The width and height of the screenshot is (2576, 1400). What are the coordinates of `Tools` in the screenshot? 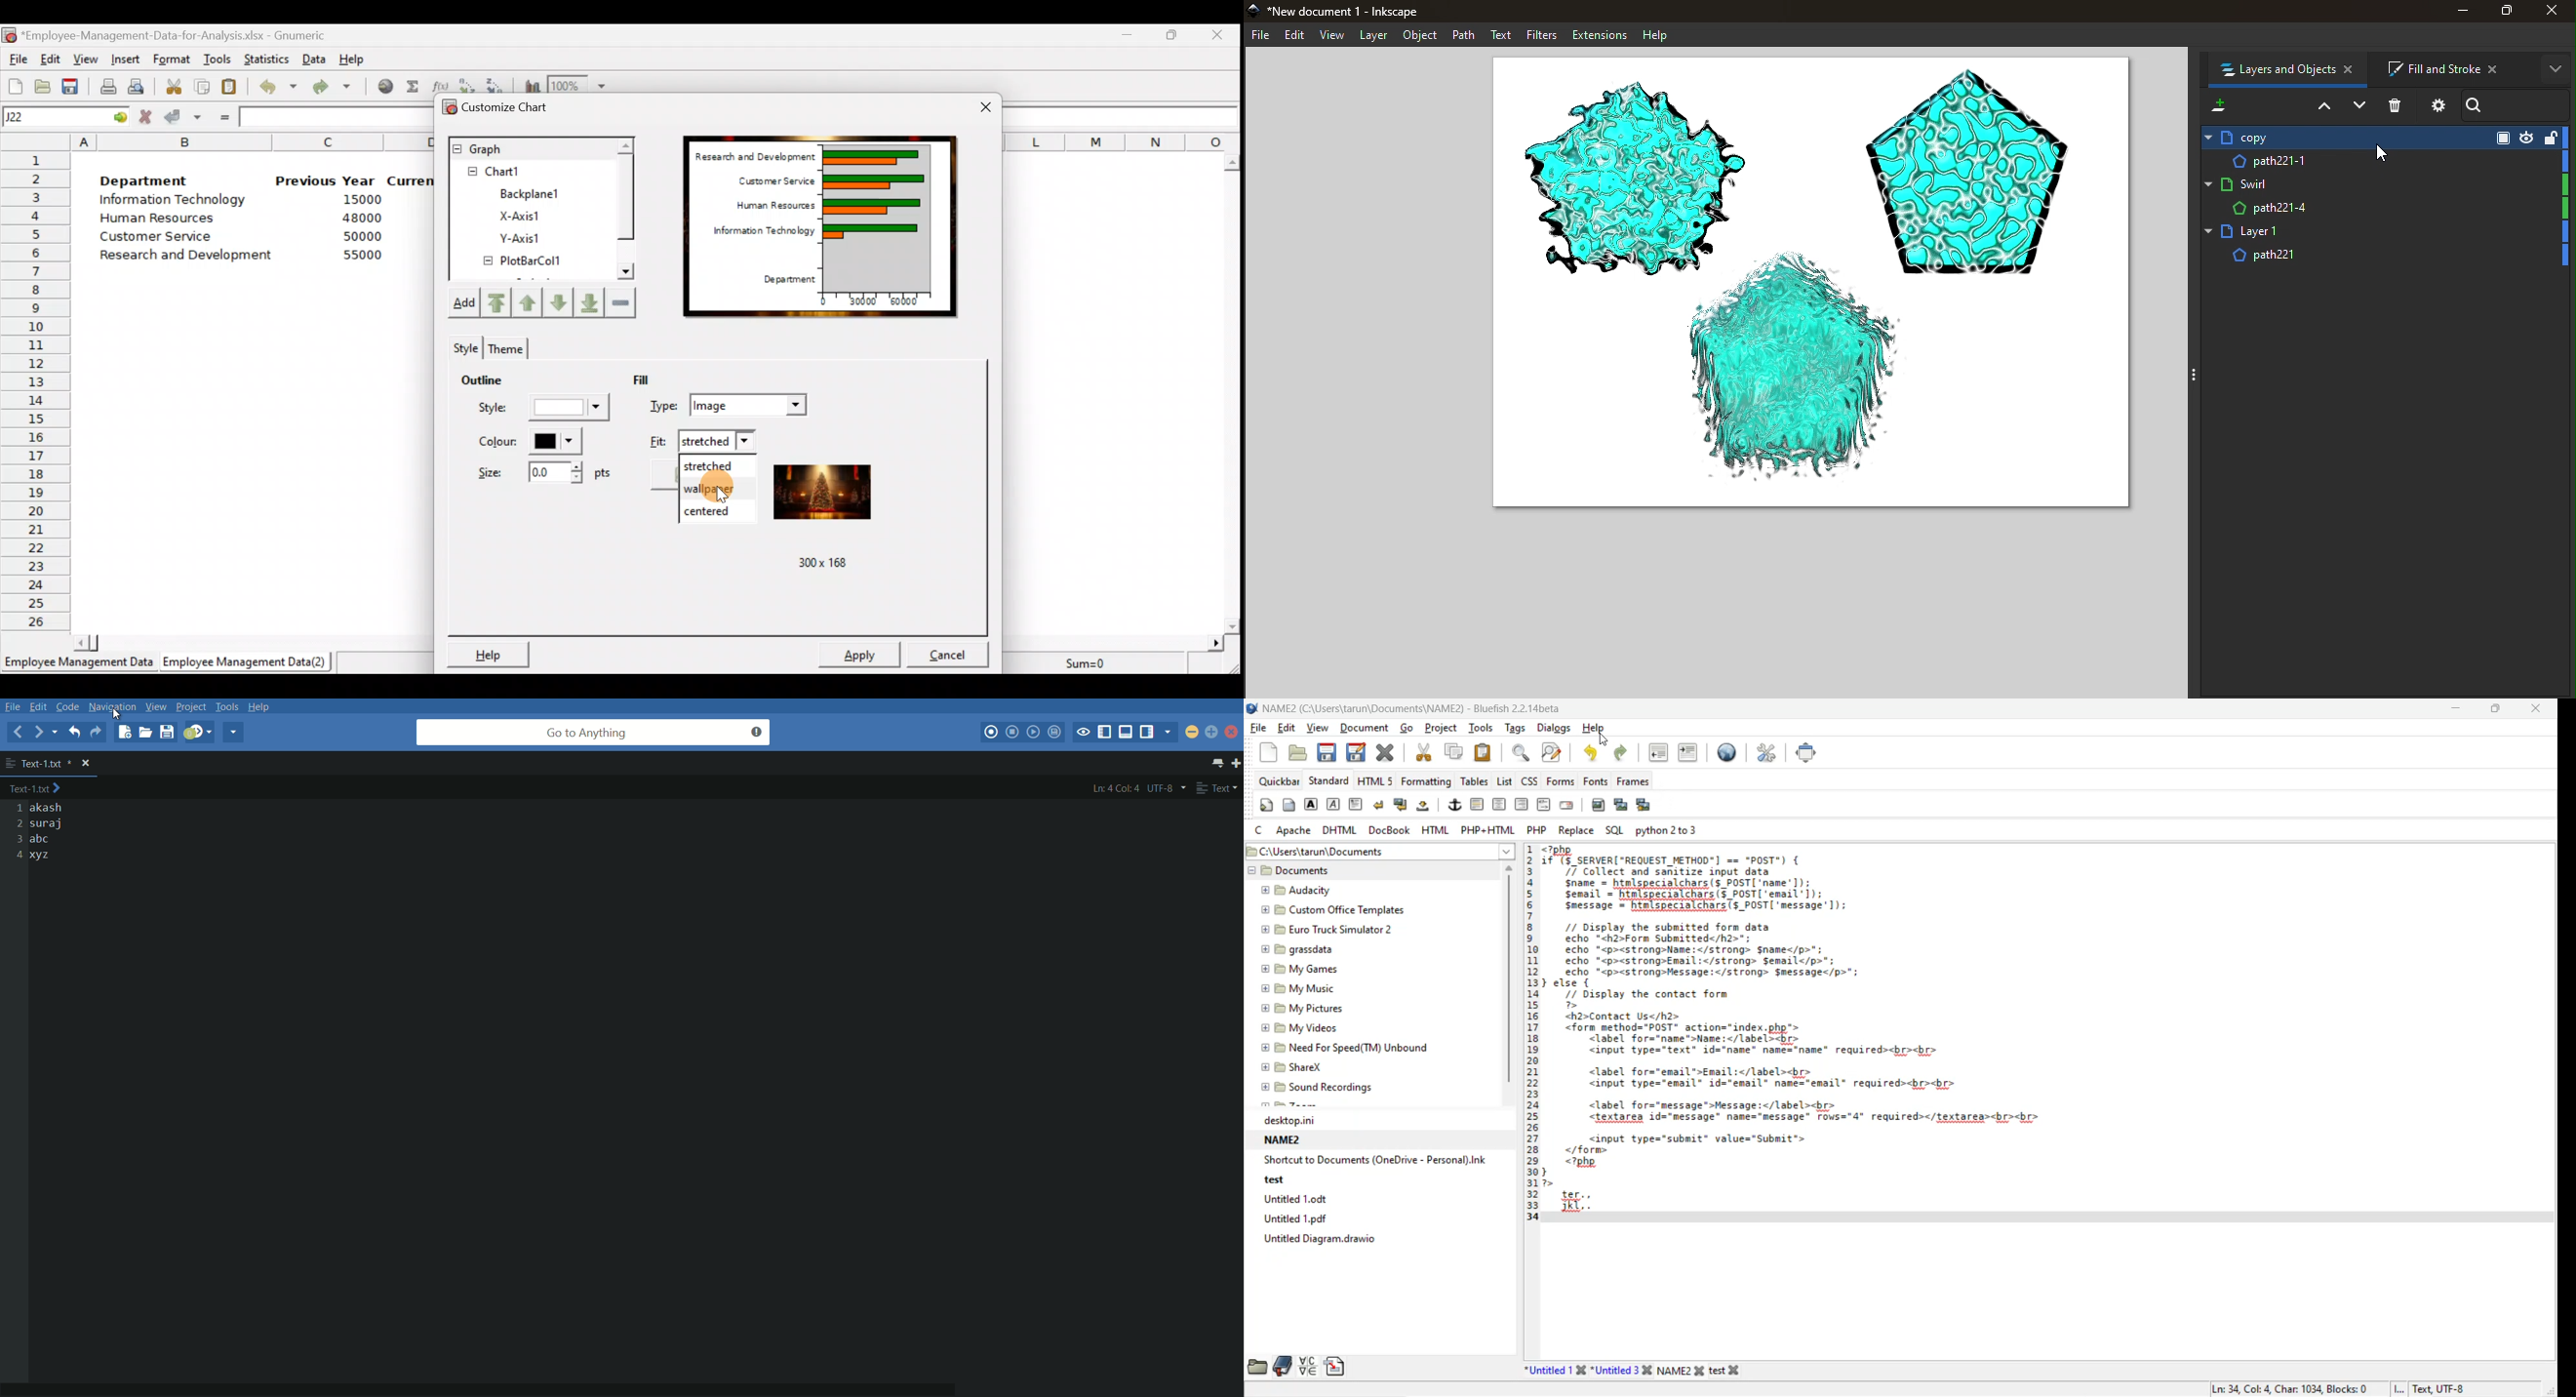 It's located at (217, 58).